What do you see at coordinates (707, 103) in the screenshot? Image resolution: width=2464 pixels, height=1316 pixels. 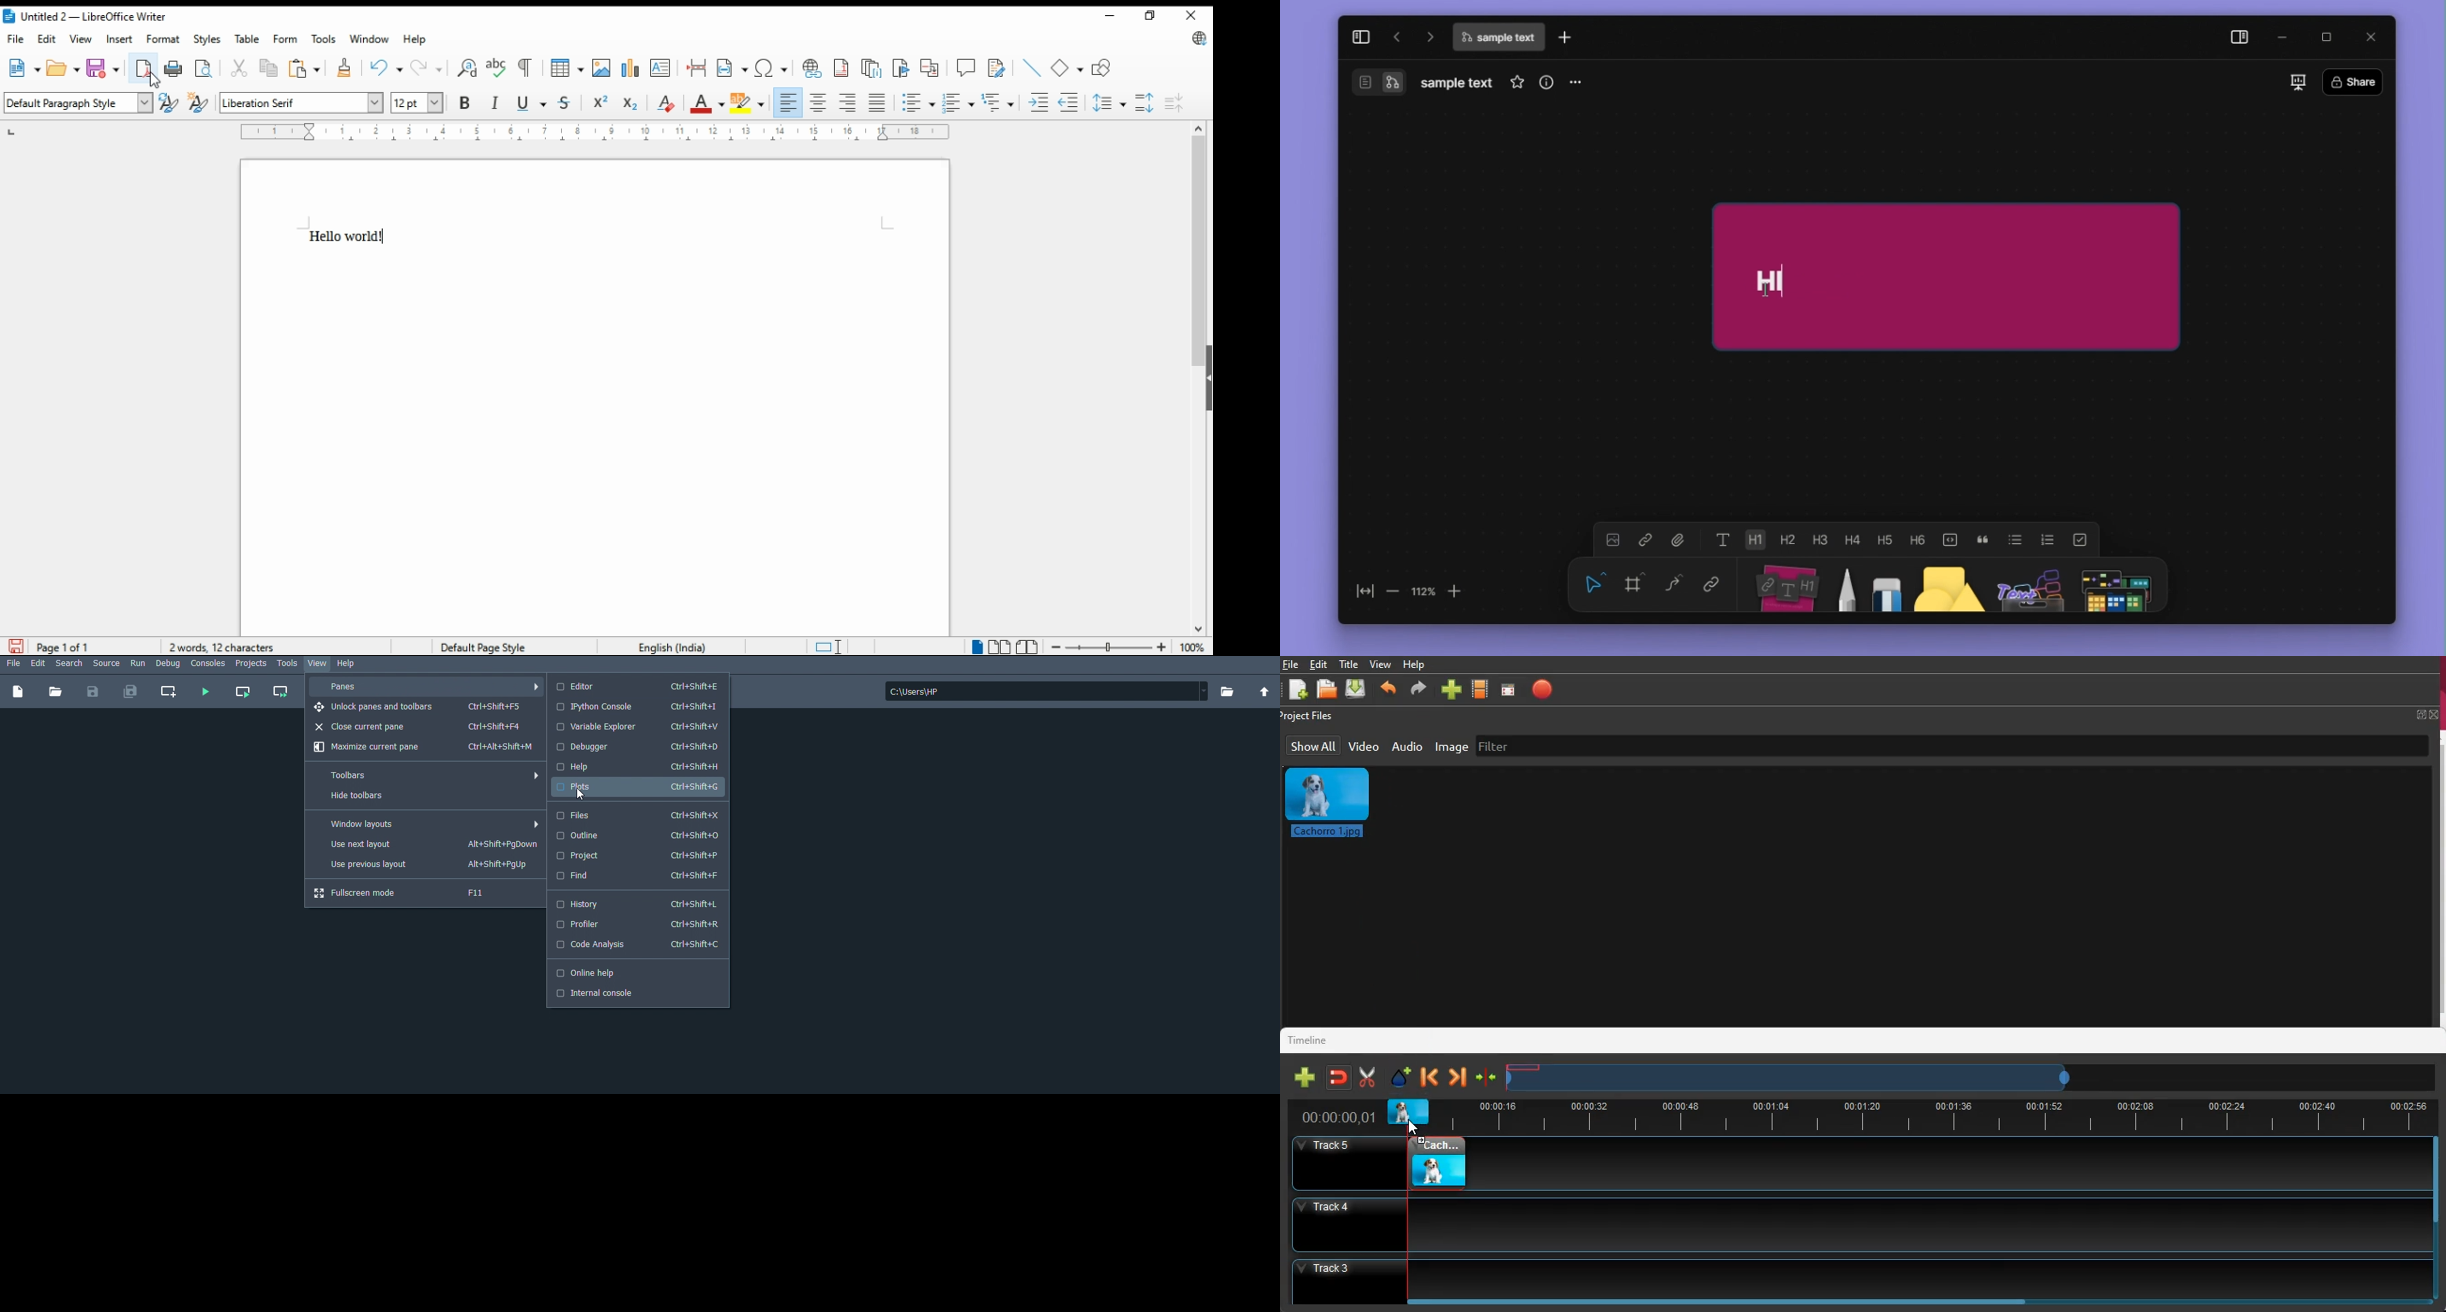 I see `font color` at bounding box center [707, 103].